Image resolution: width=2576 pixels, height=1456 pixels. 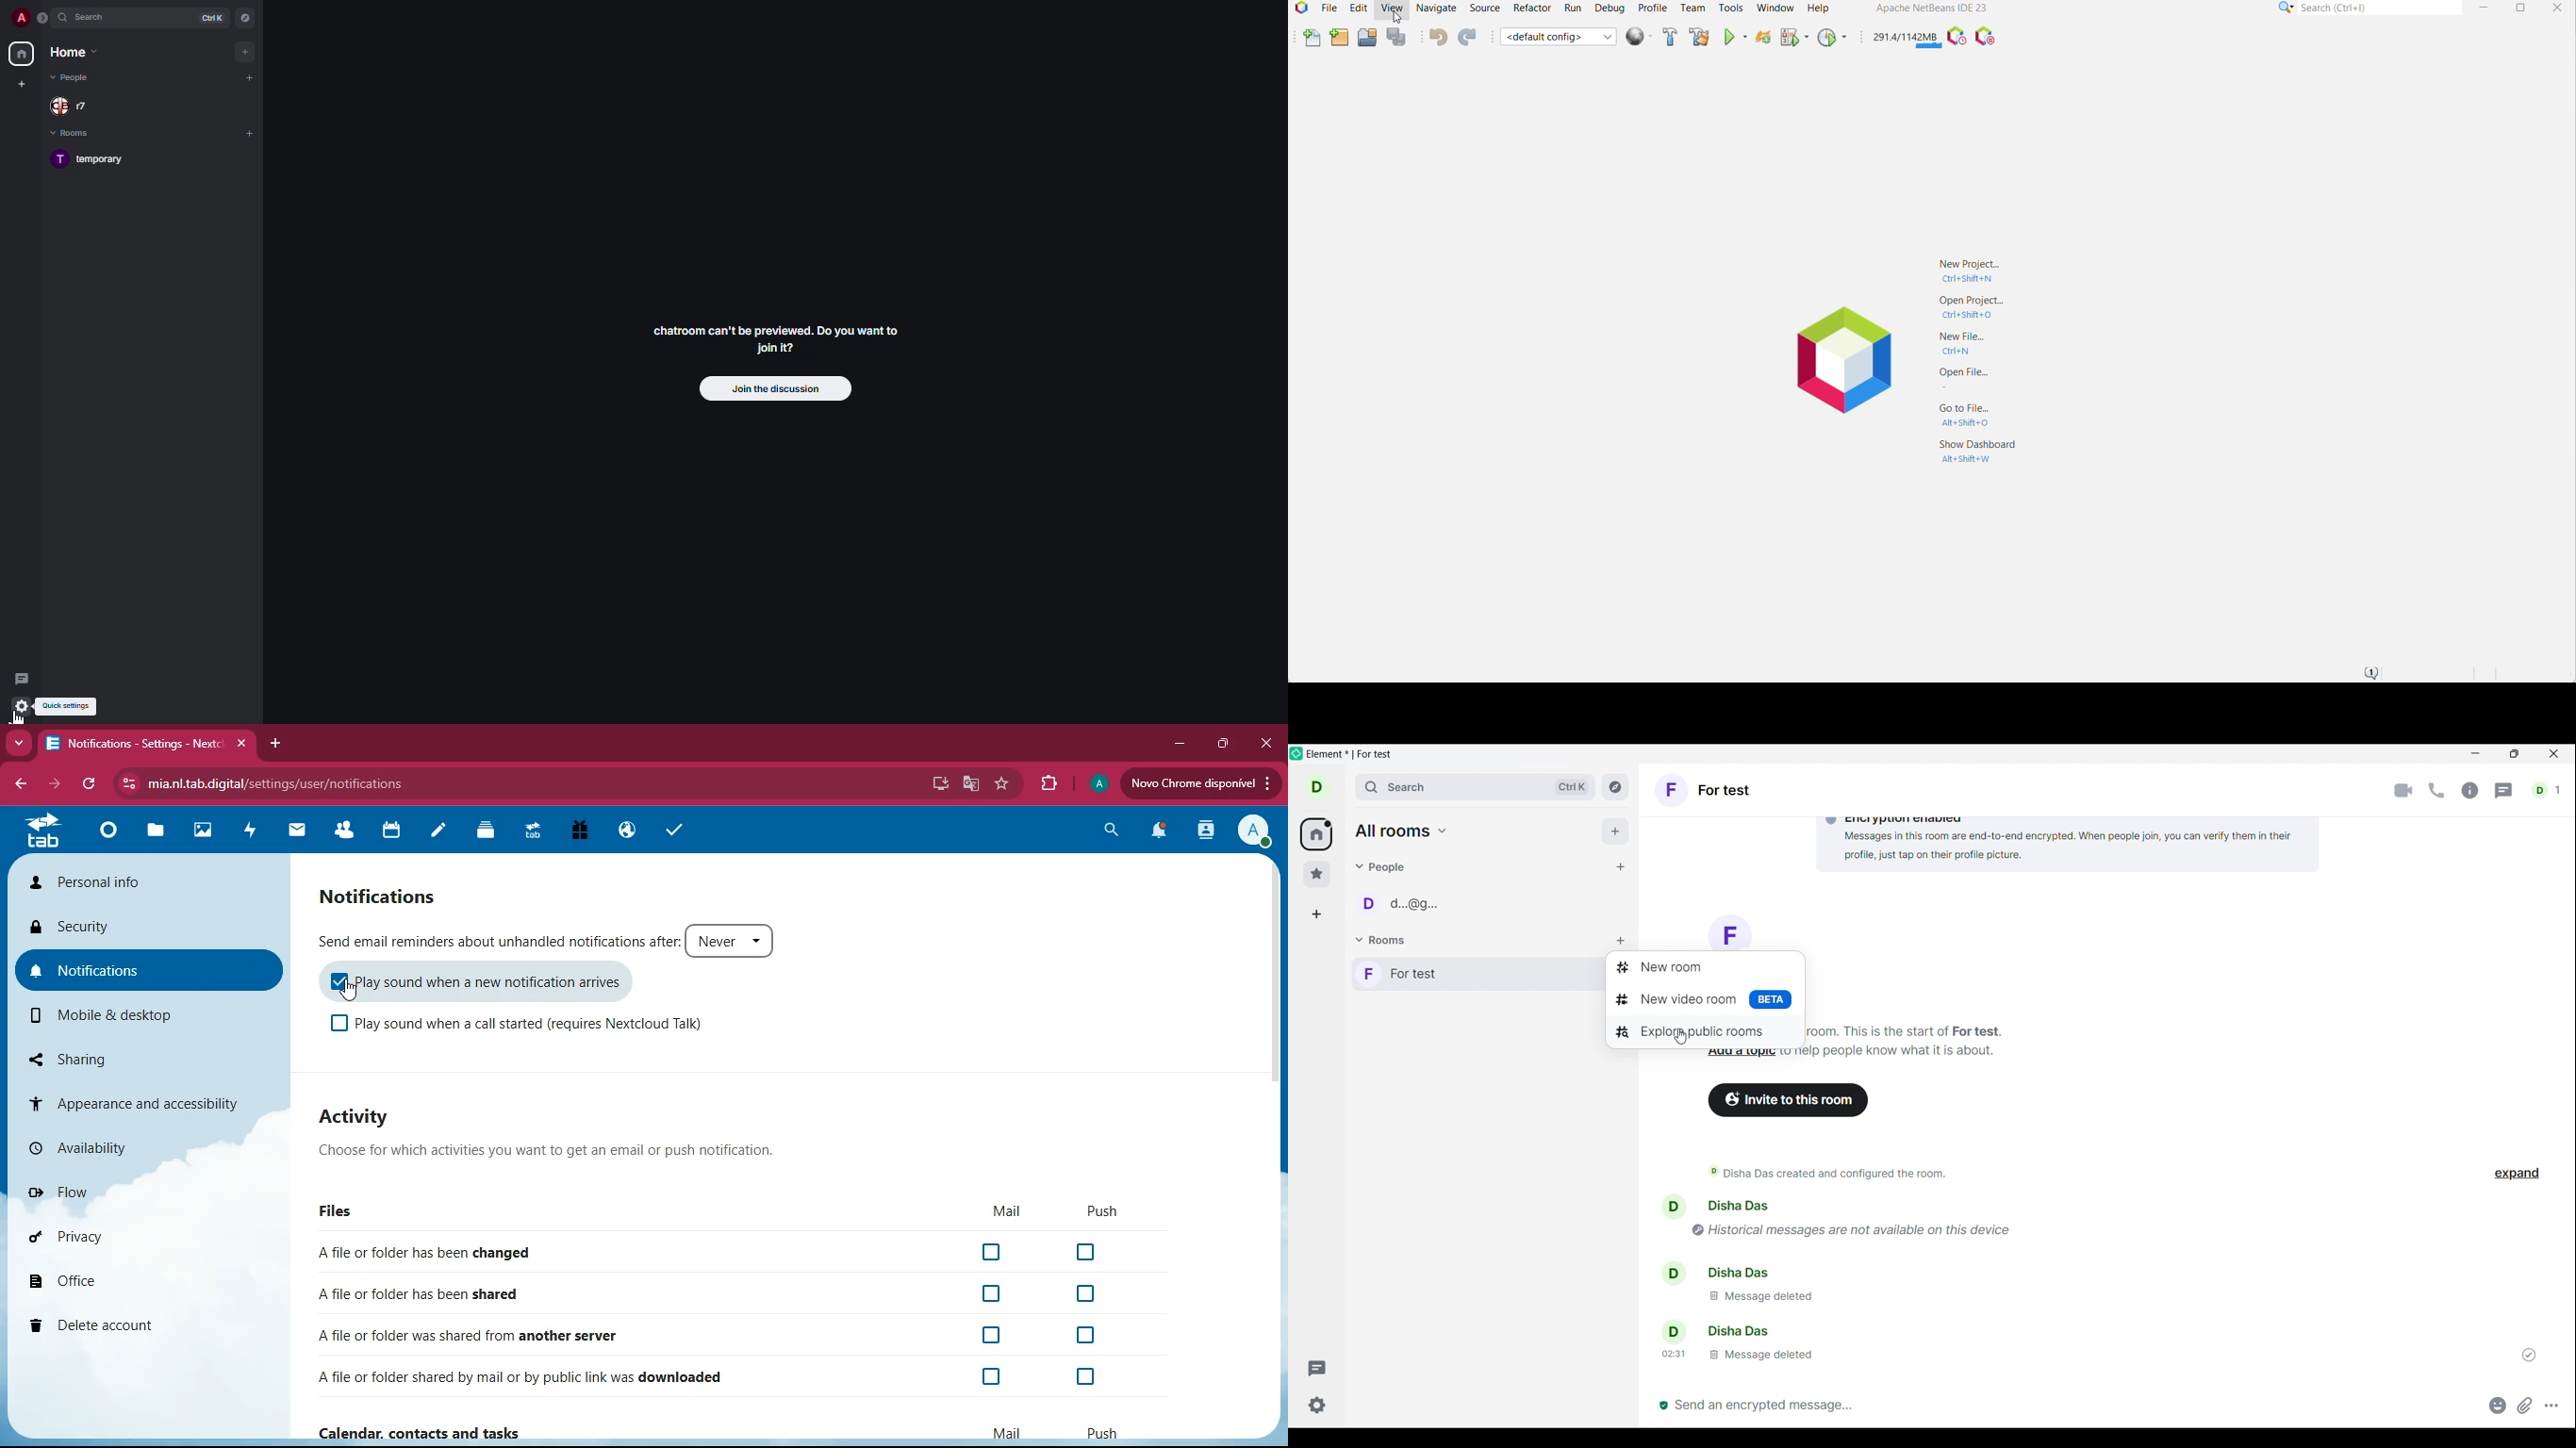 What do you see at coordinates (1263, 743) in the screenshot?
I see `close` at bounding box center [1263, 743].